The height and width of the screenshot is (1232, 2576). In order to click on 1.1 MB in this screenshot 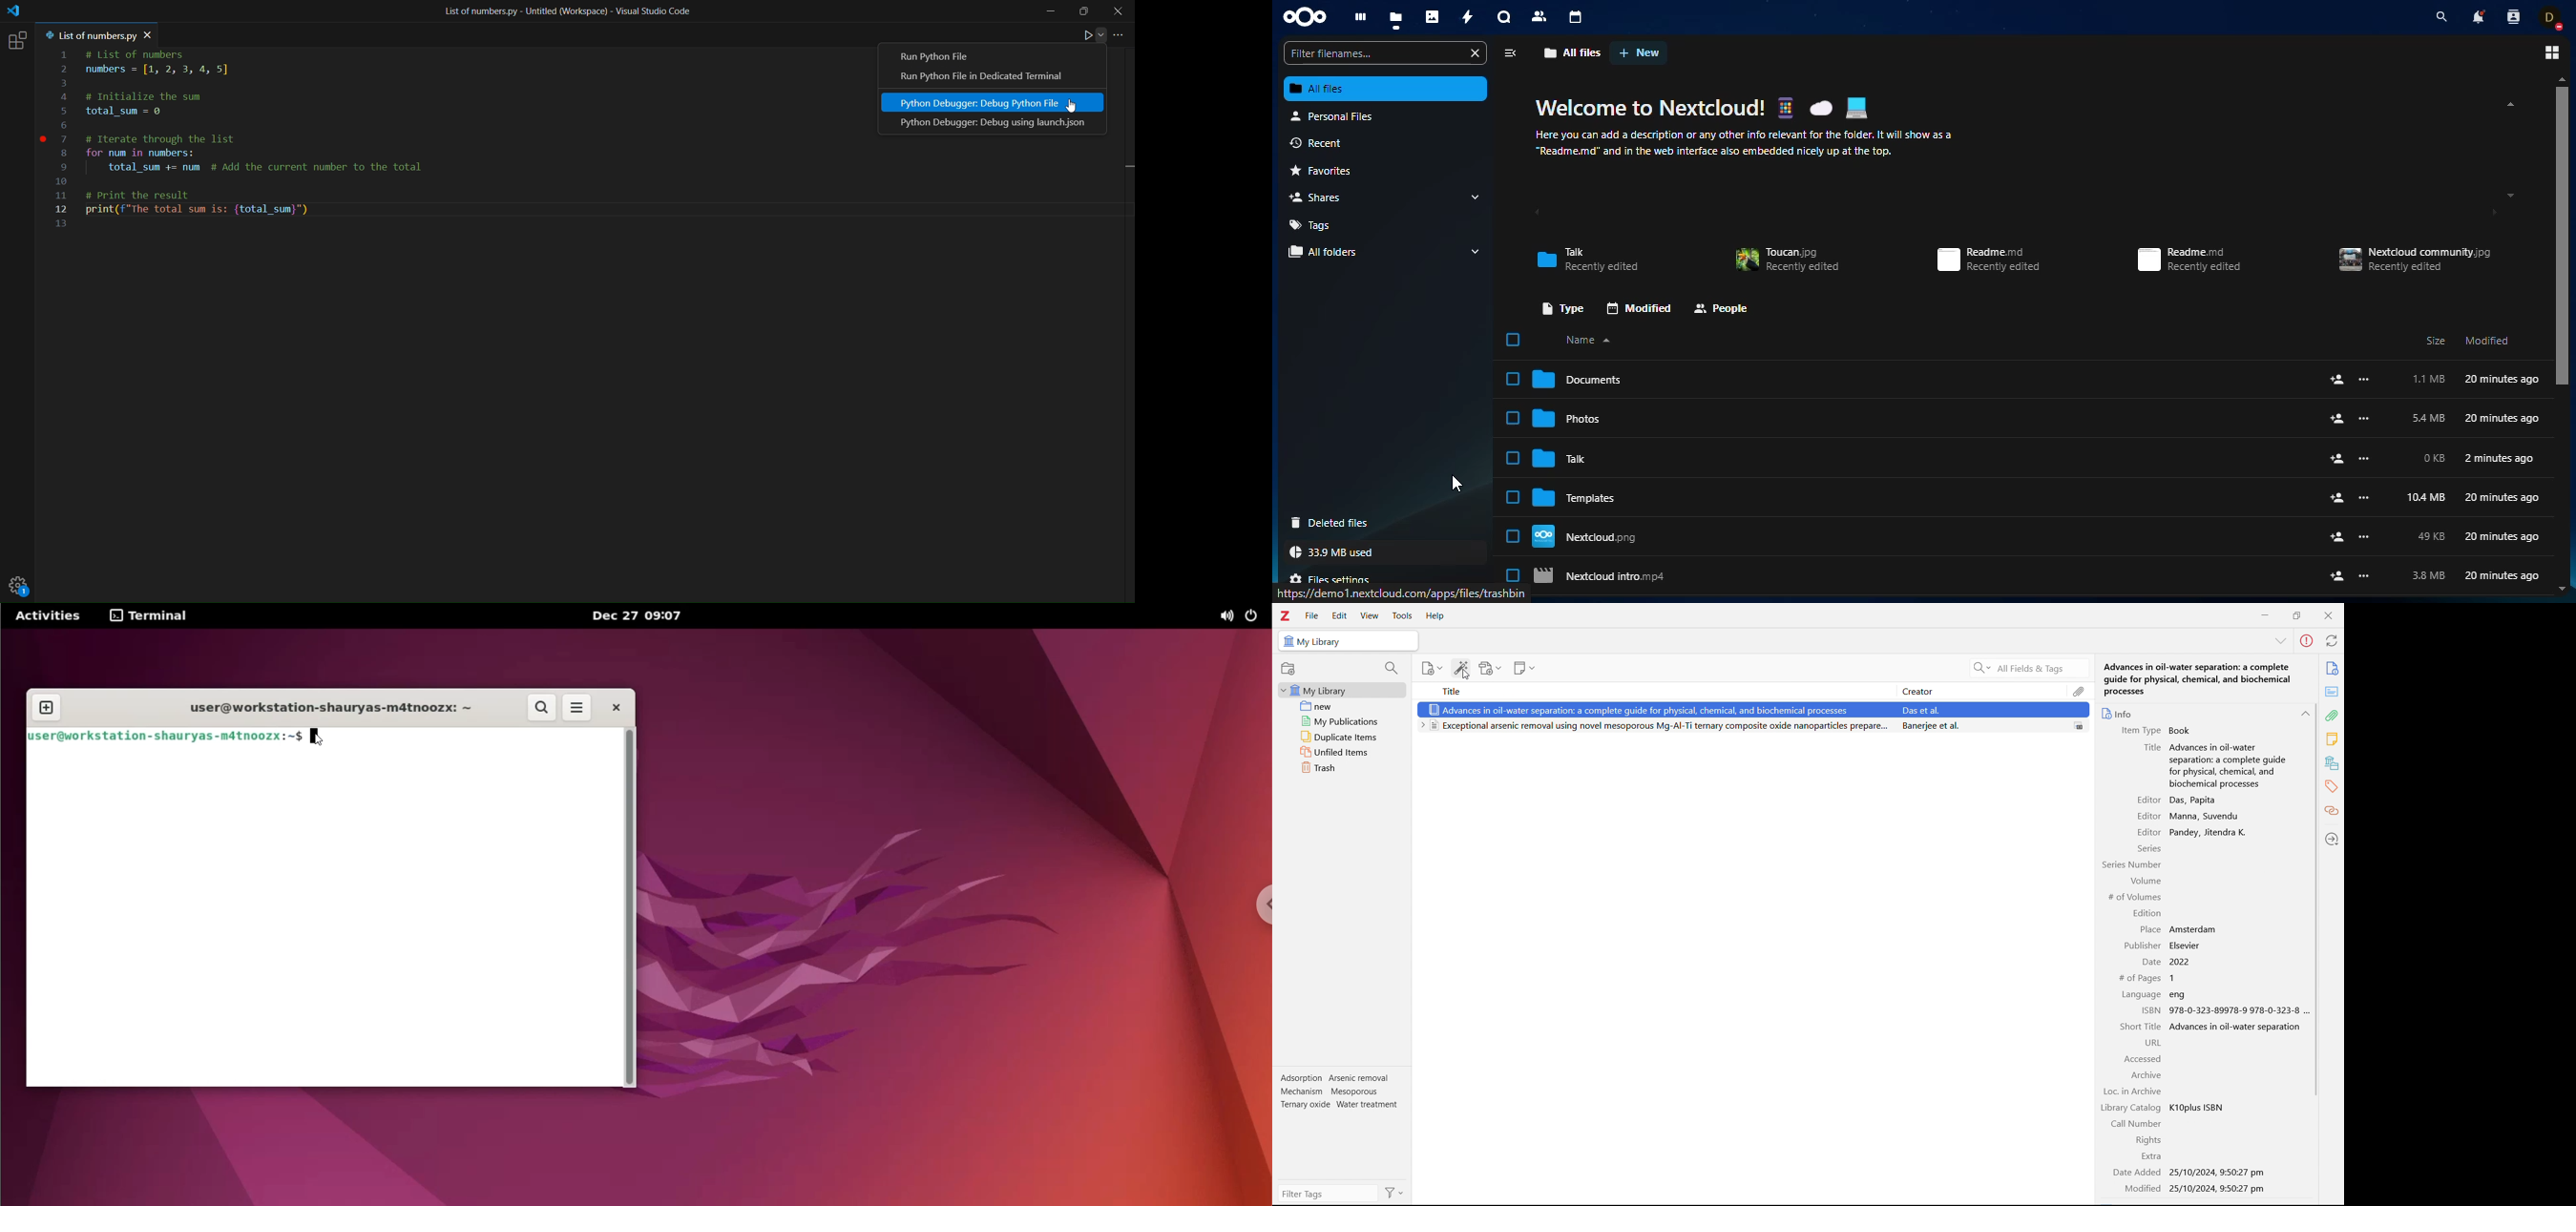, I will do `click(2430, 379)`.